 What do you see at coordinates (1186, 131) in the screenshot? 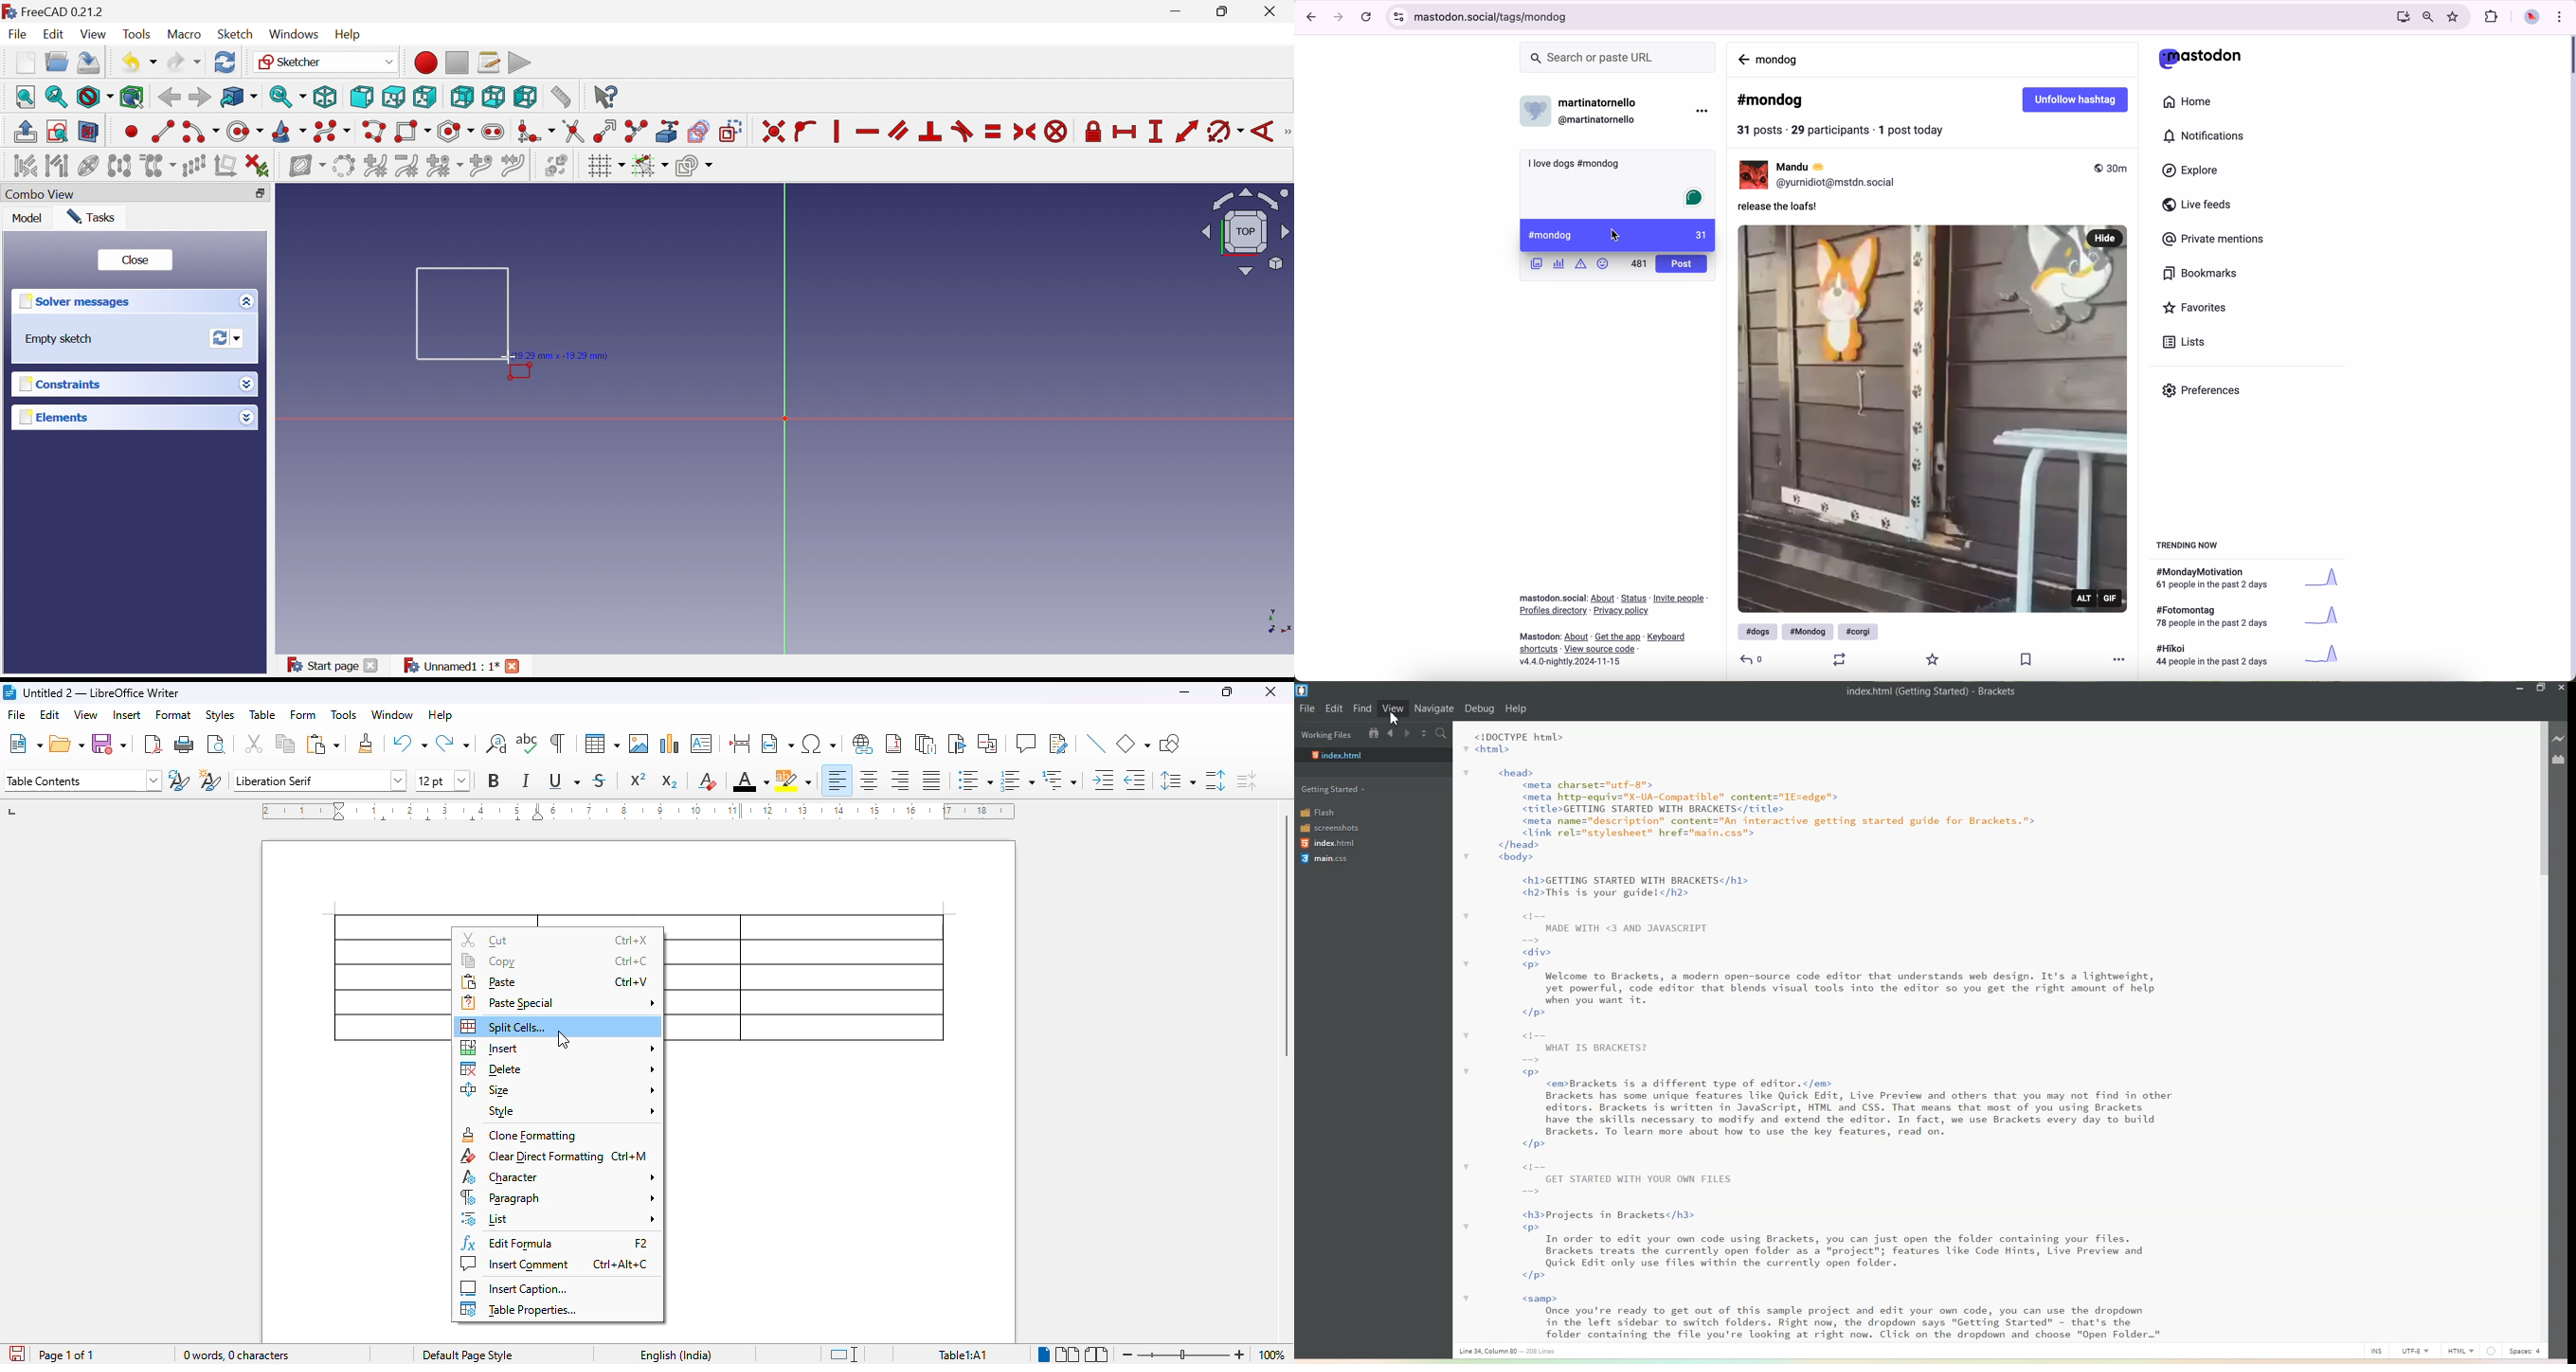
I see `Constrain distance` at bounding box center [1186, 131].